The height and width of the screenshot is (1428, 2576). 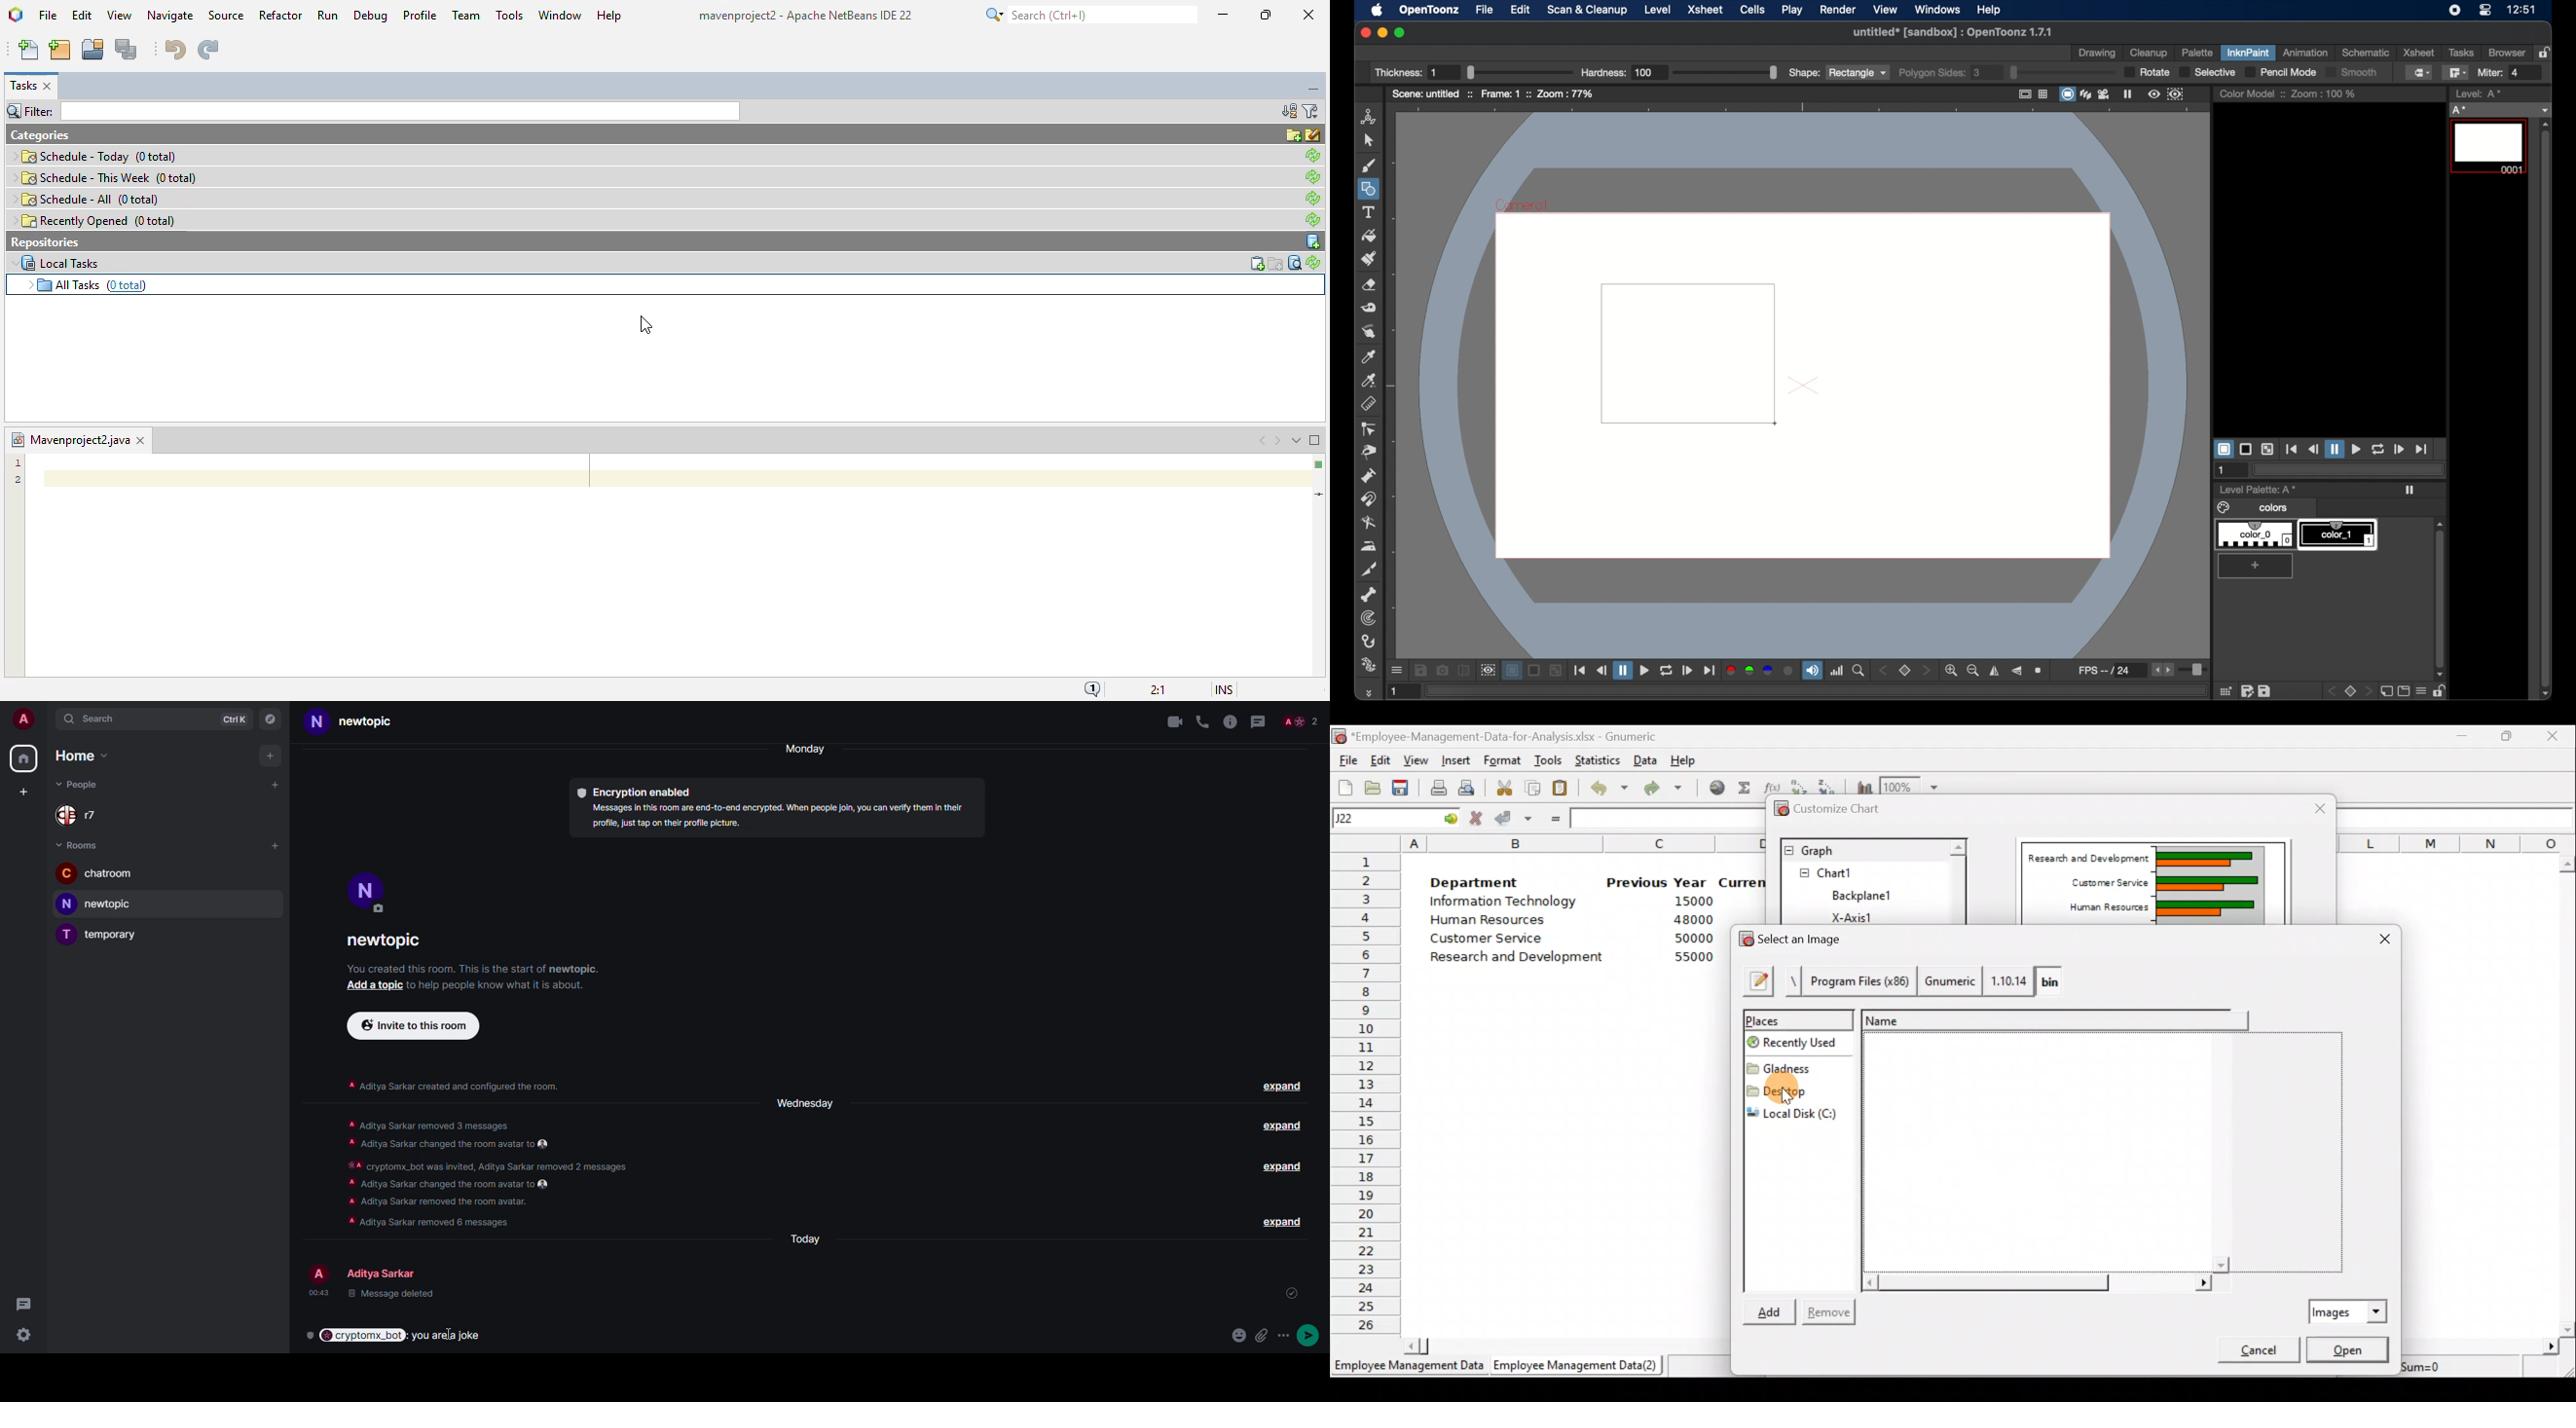 What do you see at coordinates (1346, 760) in the screenshot?
I see `File` at bounding box center [1346, 760].